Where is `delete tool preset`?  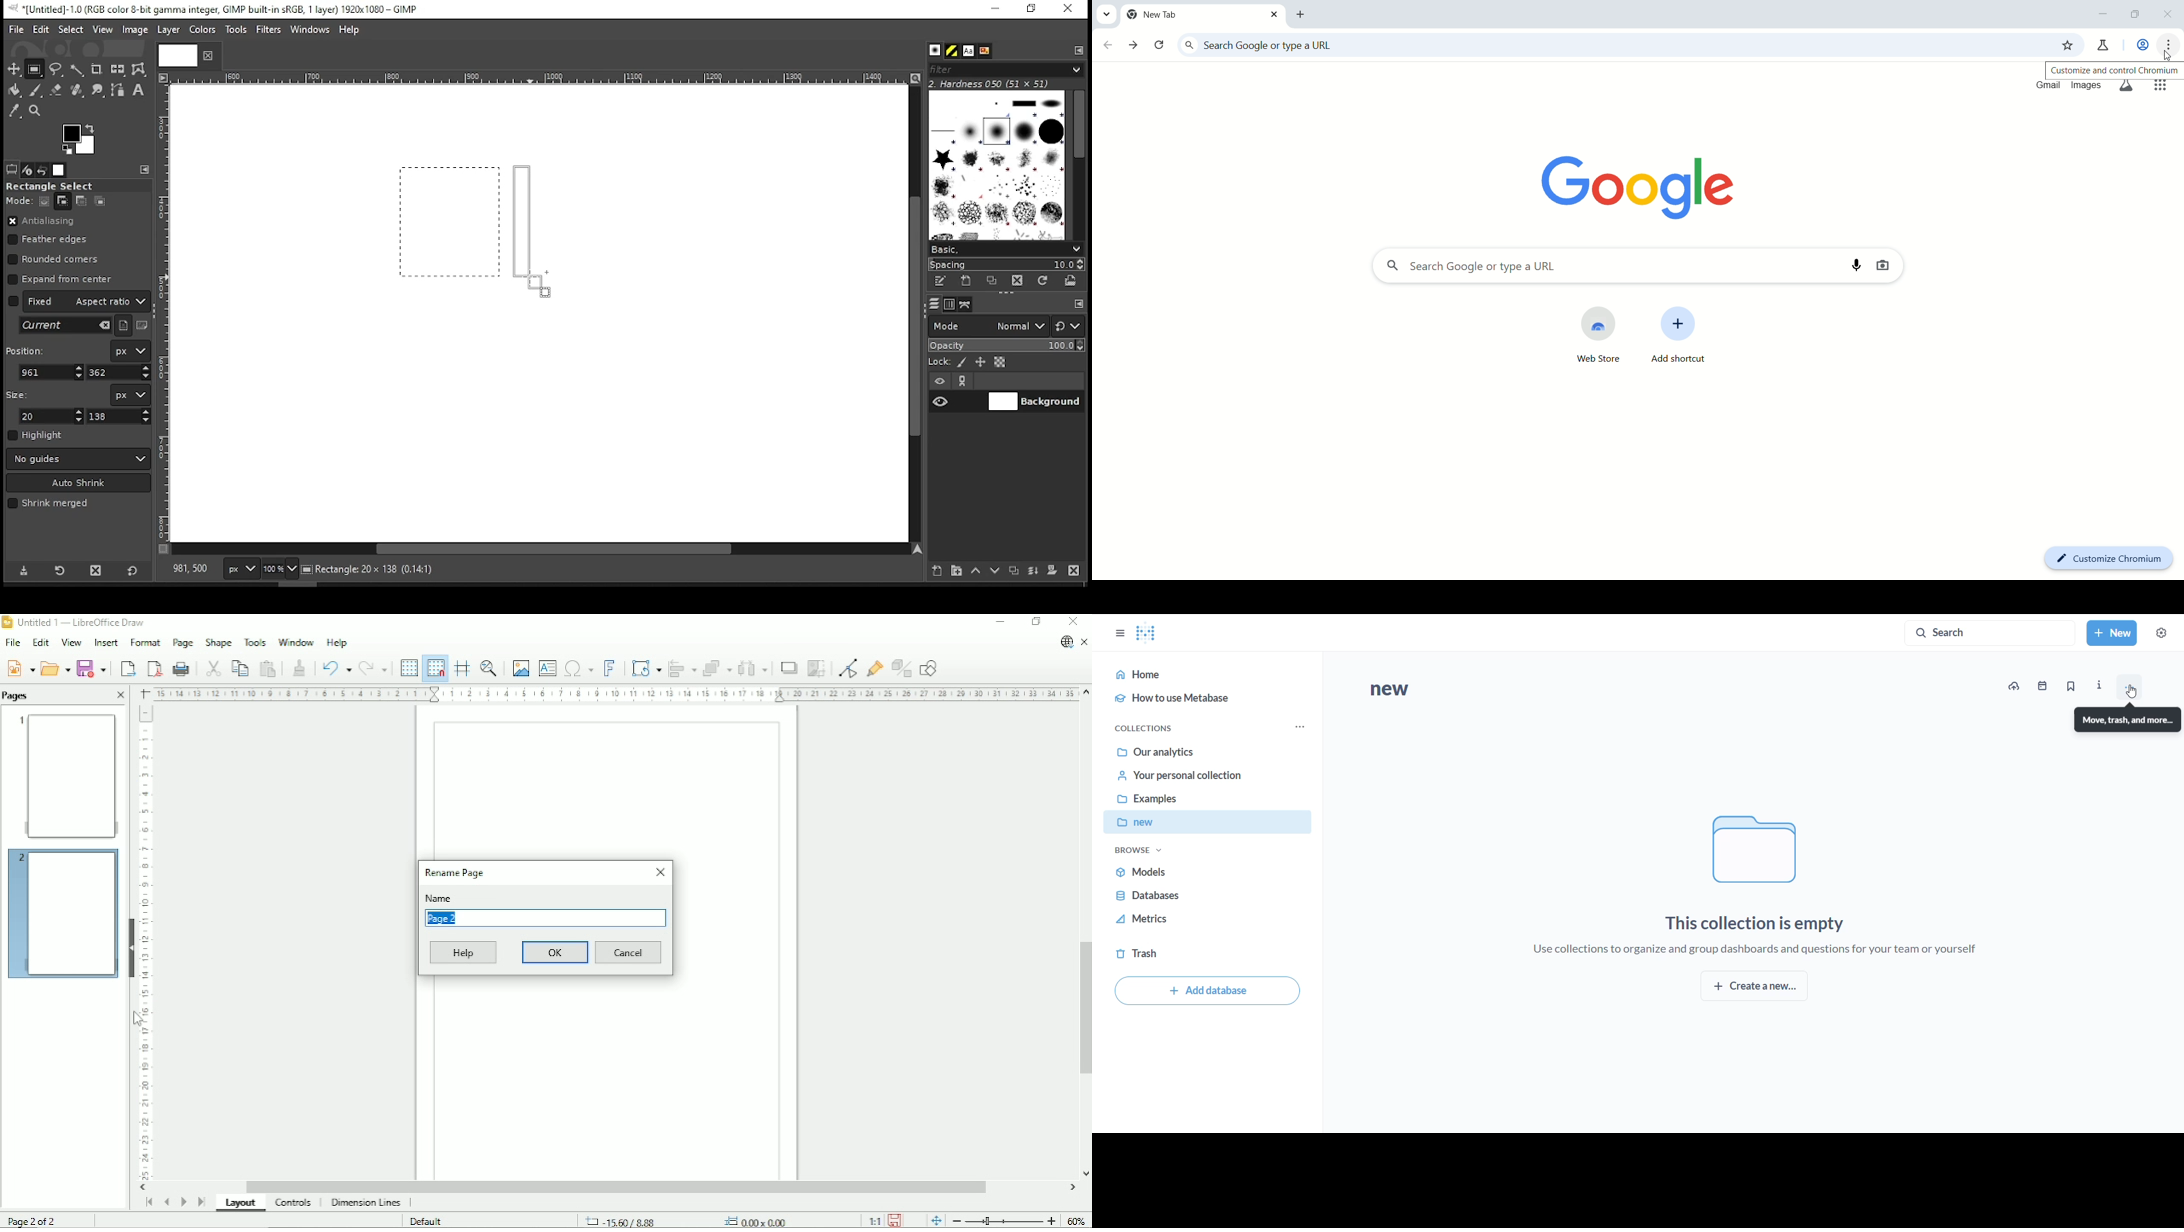 delete tool preset is located at coordinates (101, 570).